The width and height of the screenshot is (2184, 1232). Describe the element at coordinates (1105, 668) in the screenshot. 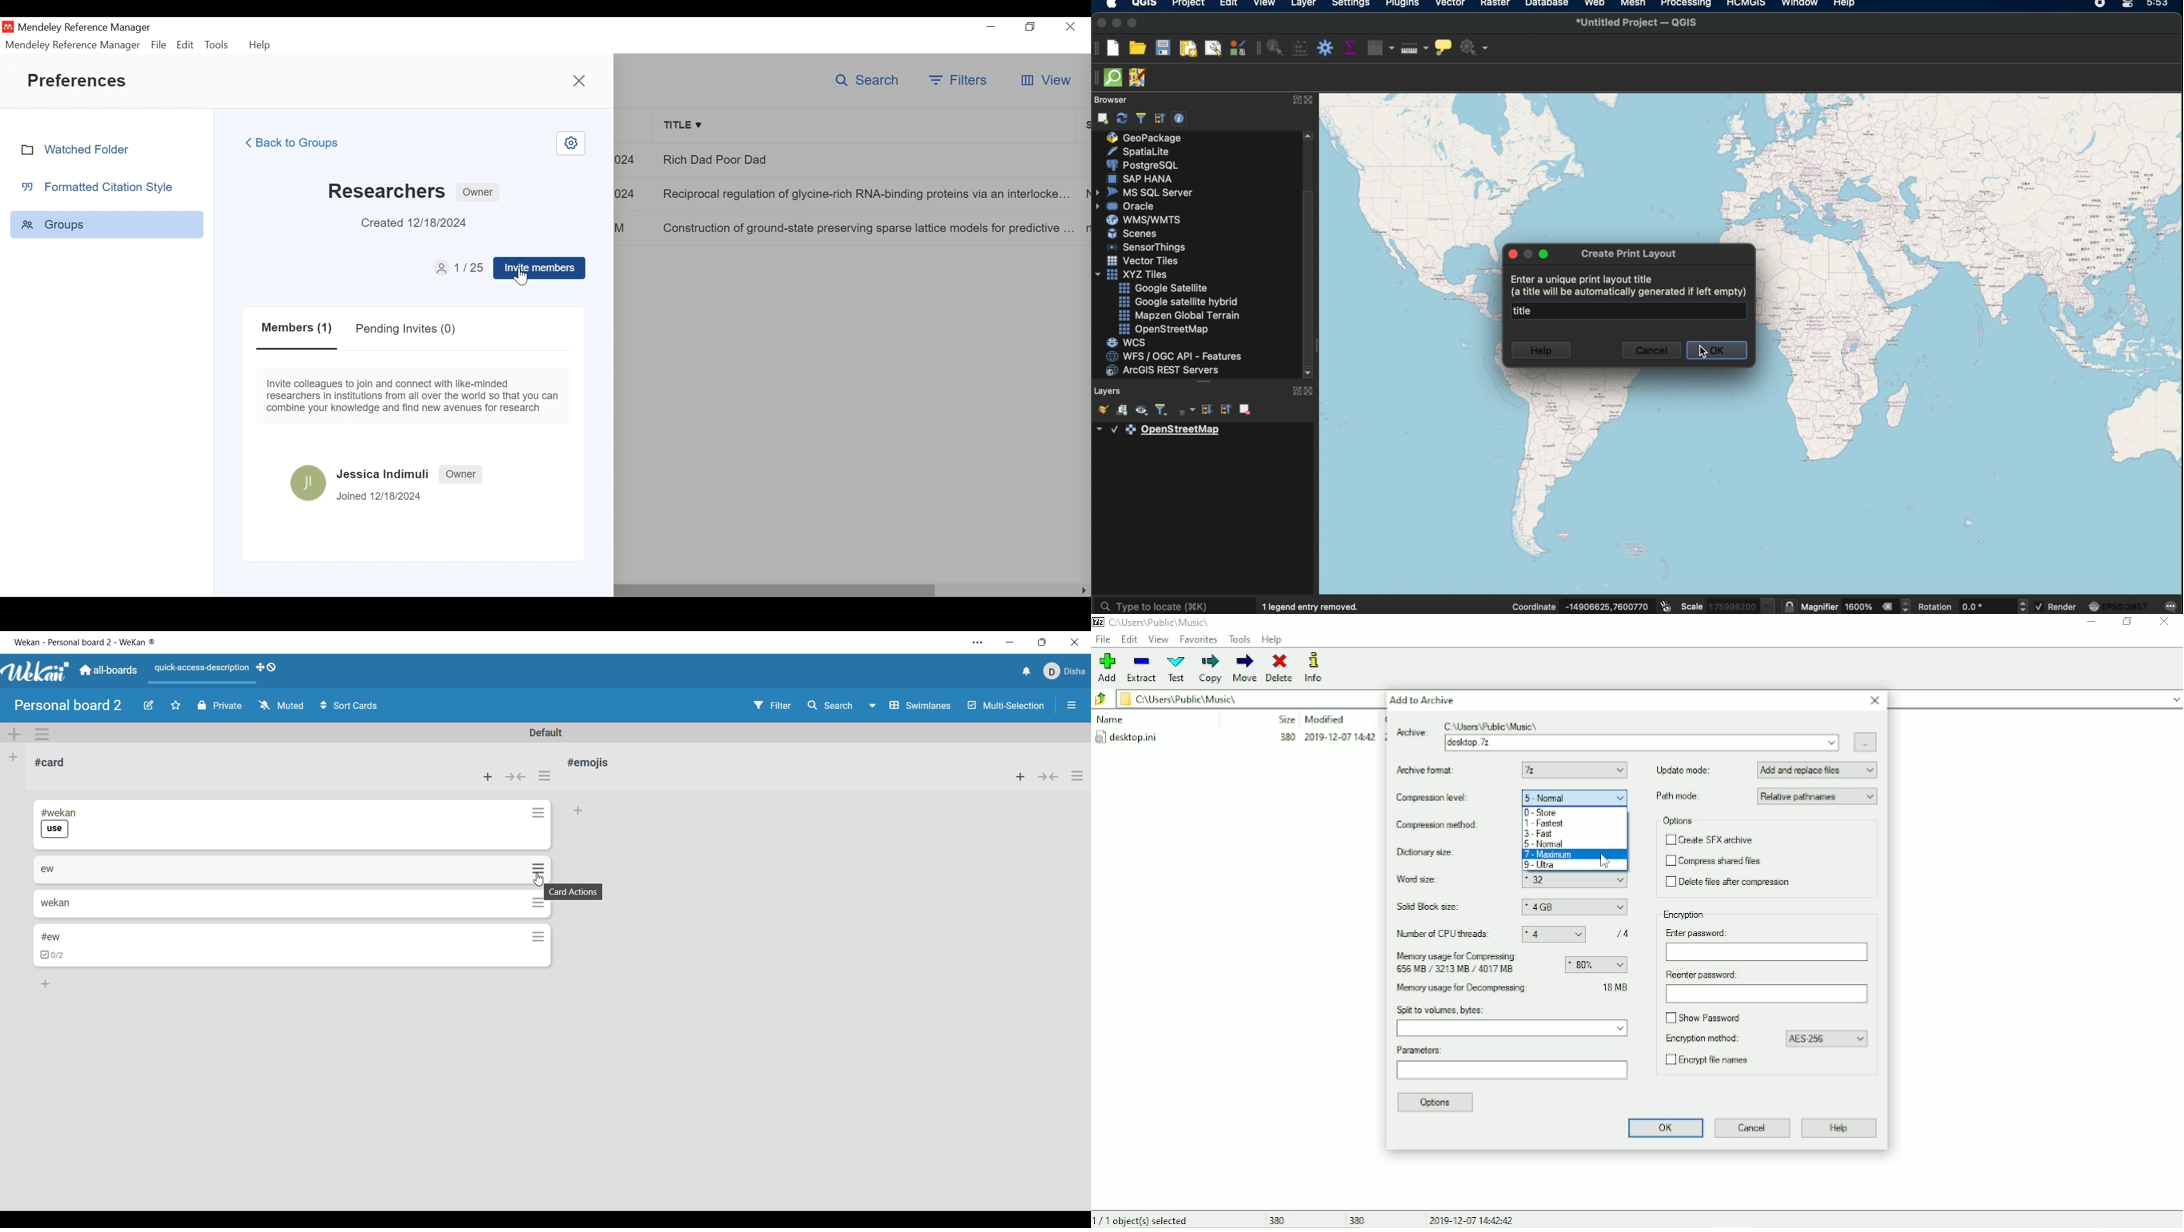

I see `Add` at that location.